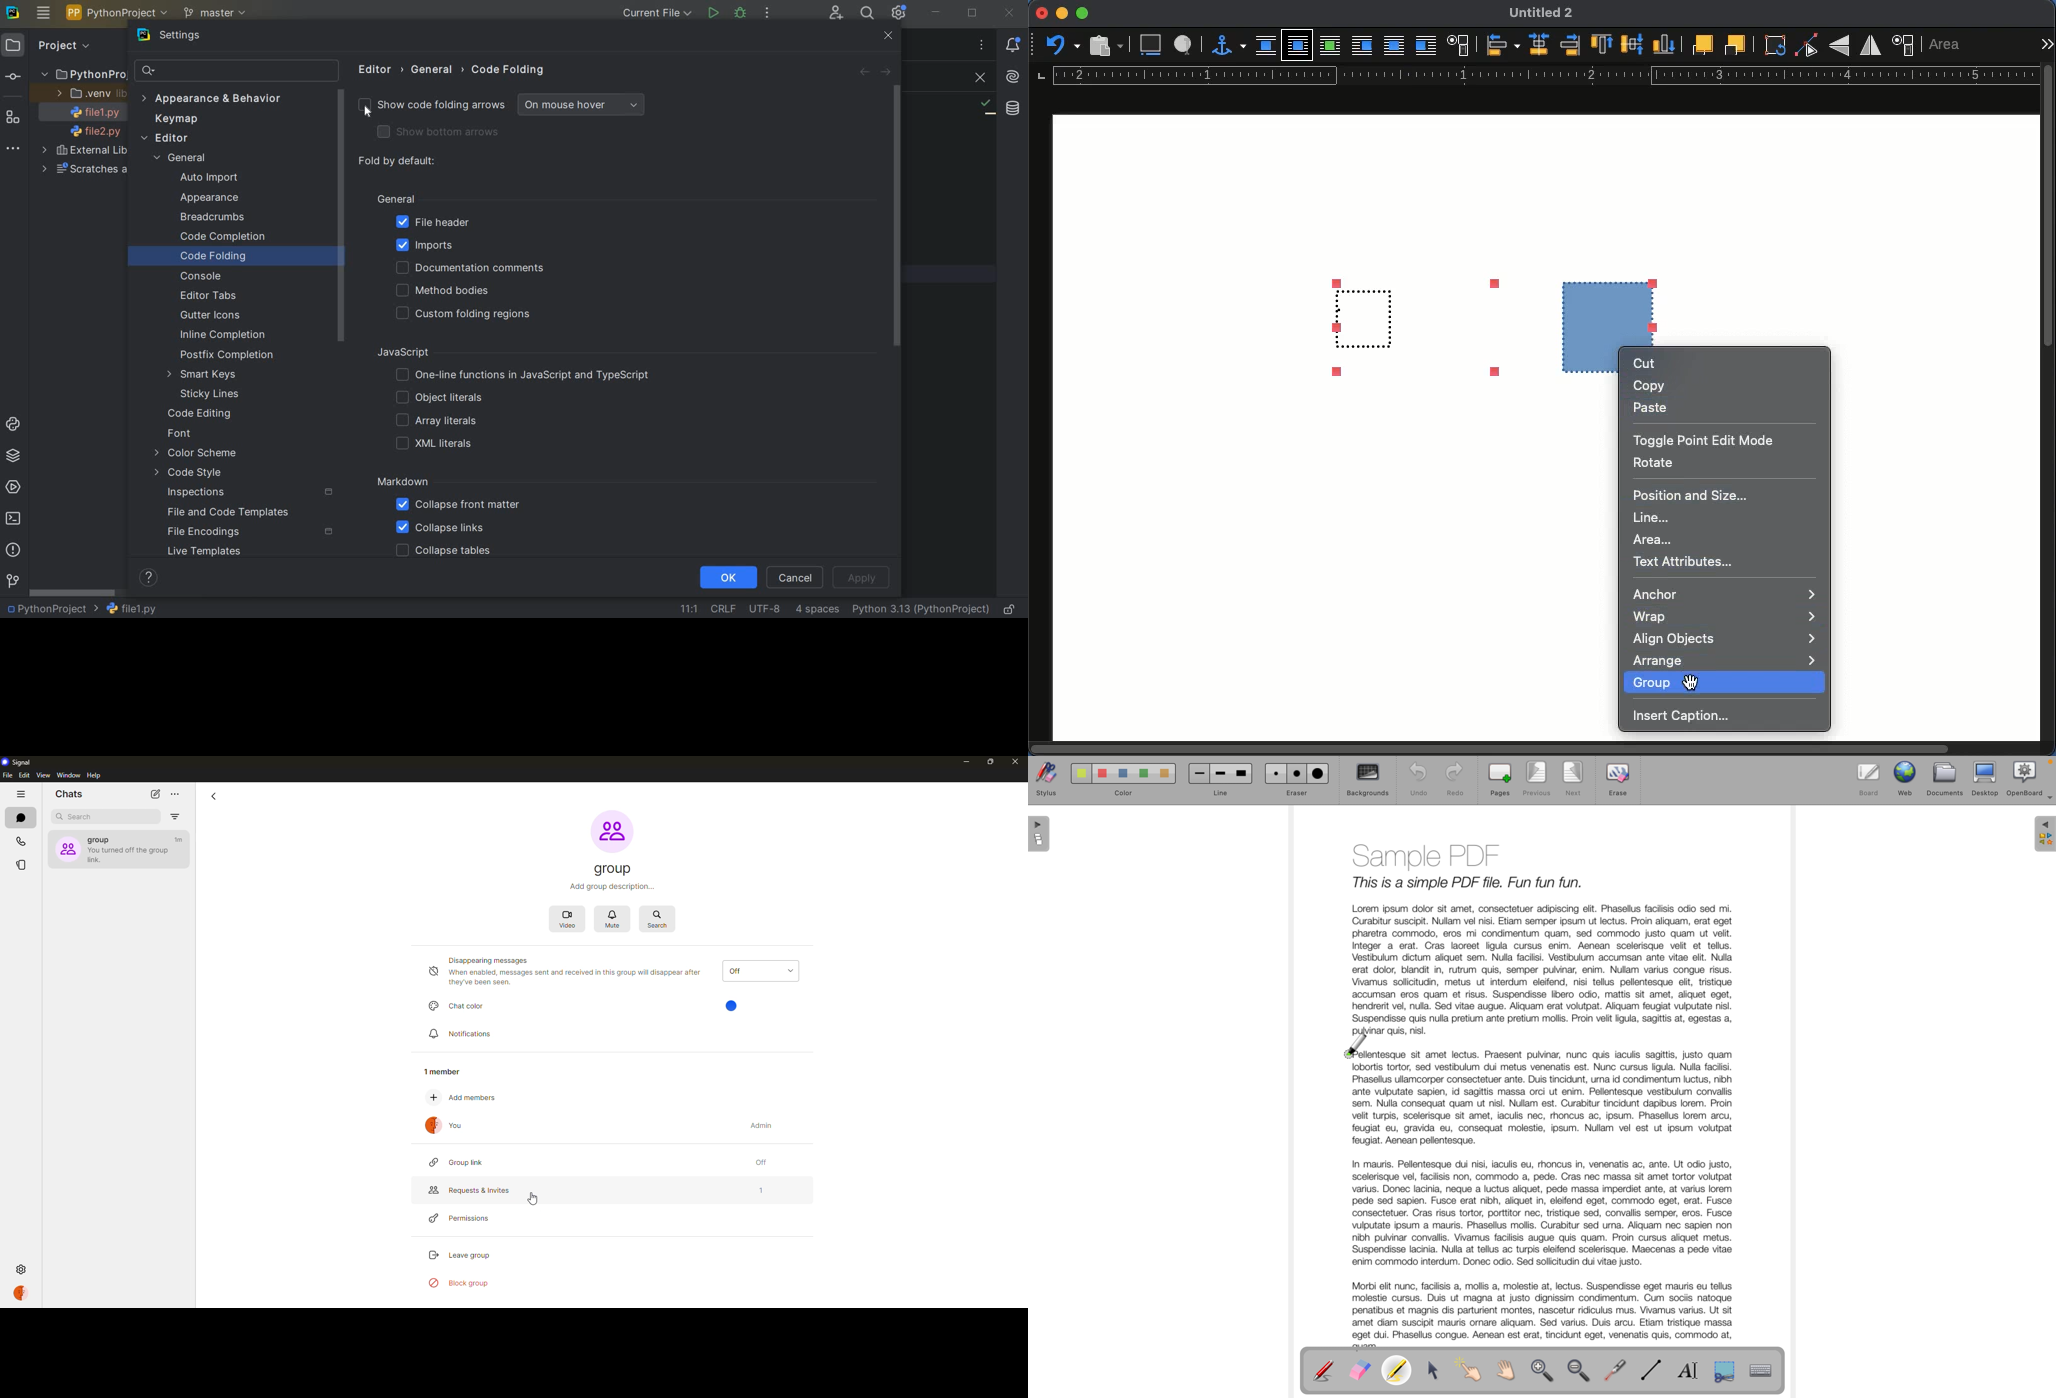 Image resolution: width=2072 pixels, height=1400 pixels. Describe the element at coordinates (2046, 44) in the screenshot. I see `expand` at that location.